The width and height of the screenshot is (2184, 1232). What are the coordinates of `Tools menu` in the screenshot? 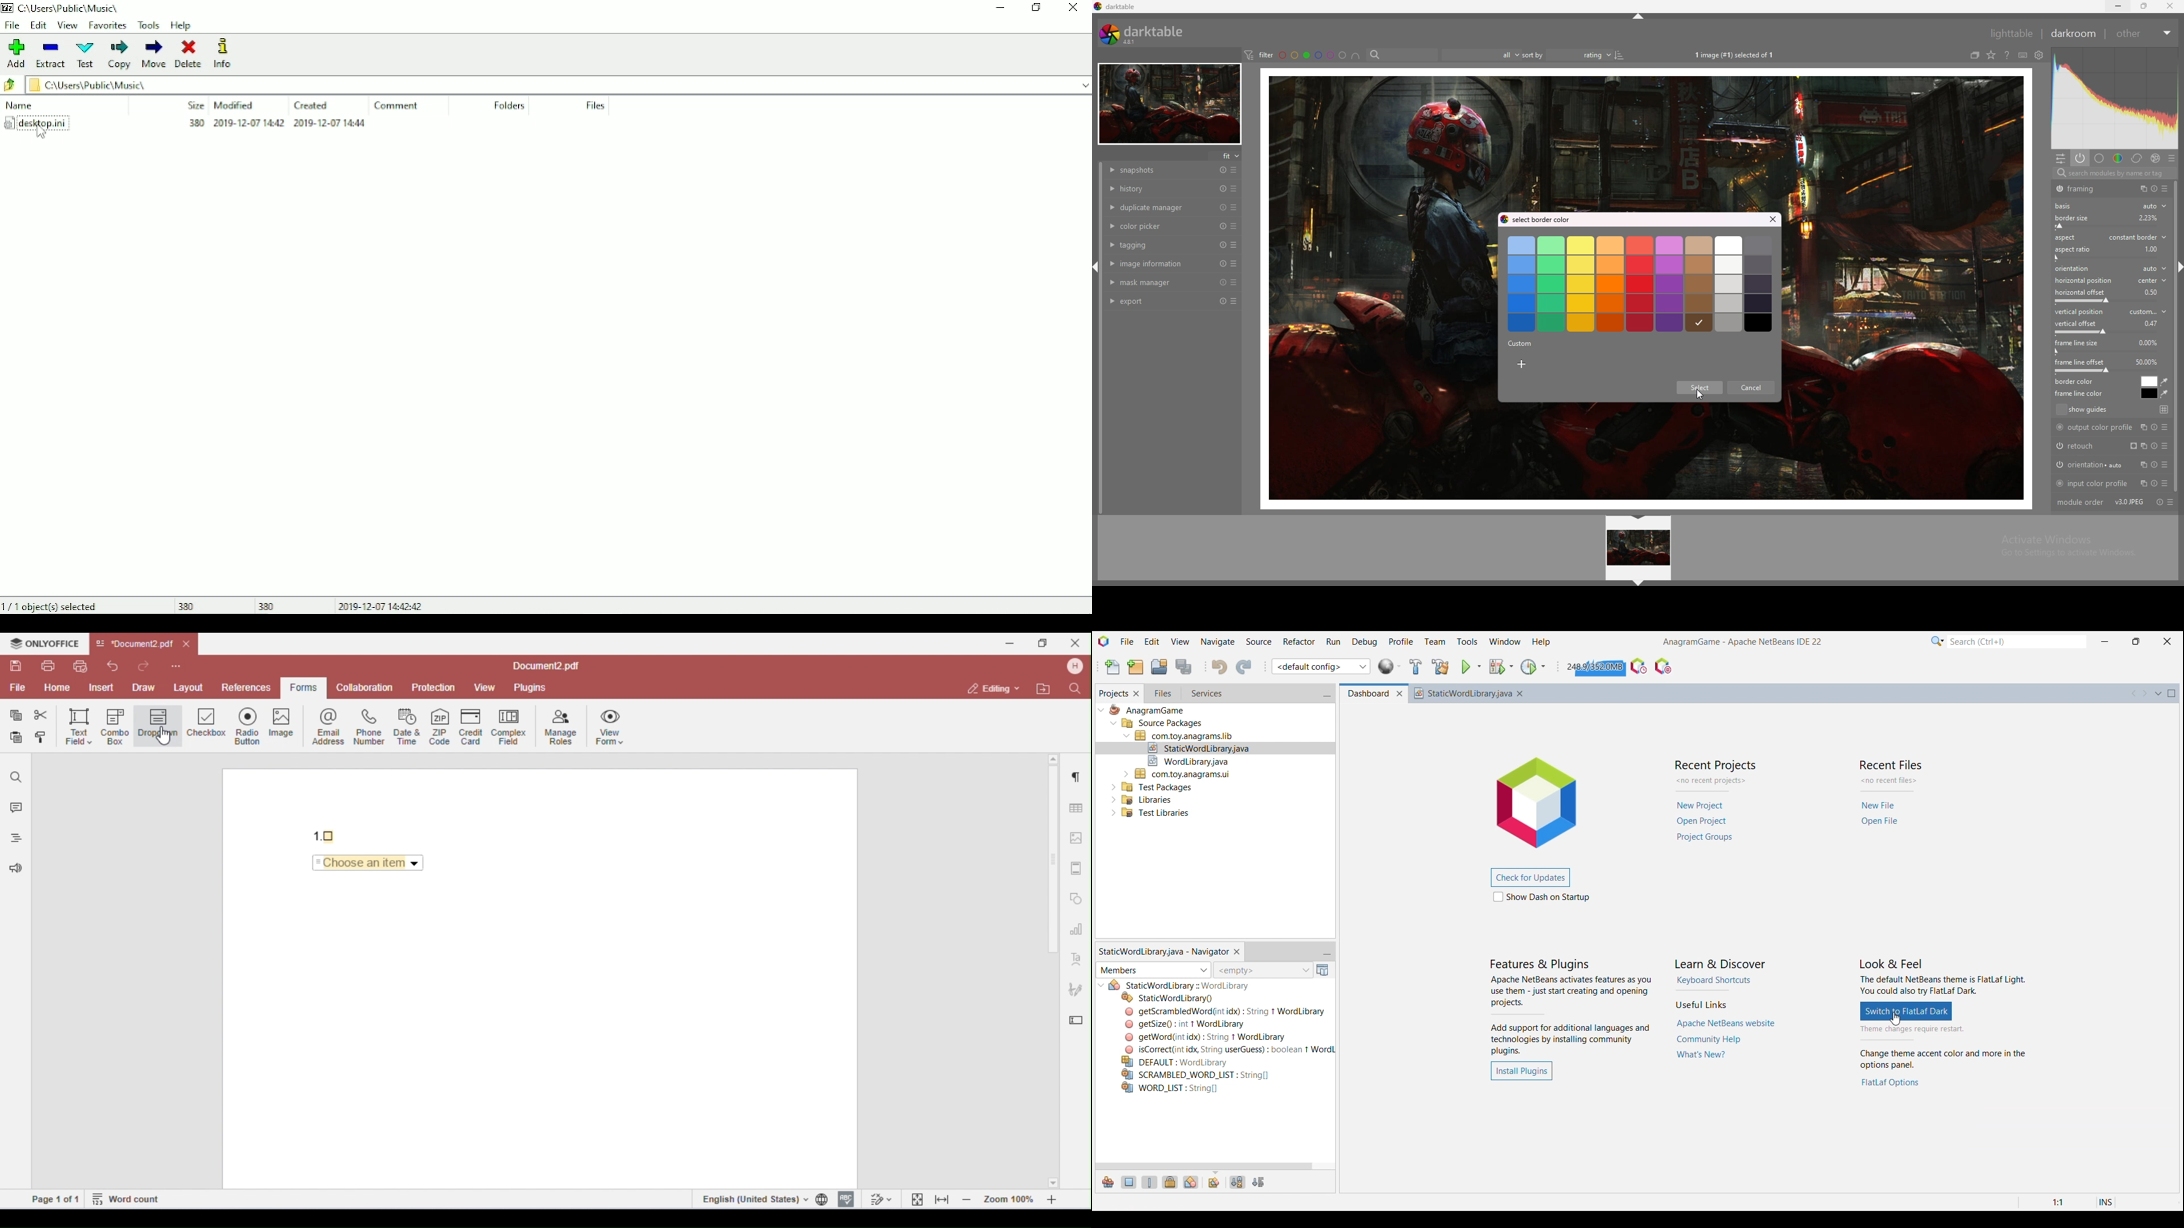 It's located at (1467, 641).